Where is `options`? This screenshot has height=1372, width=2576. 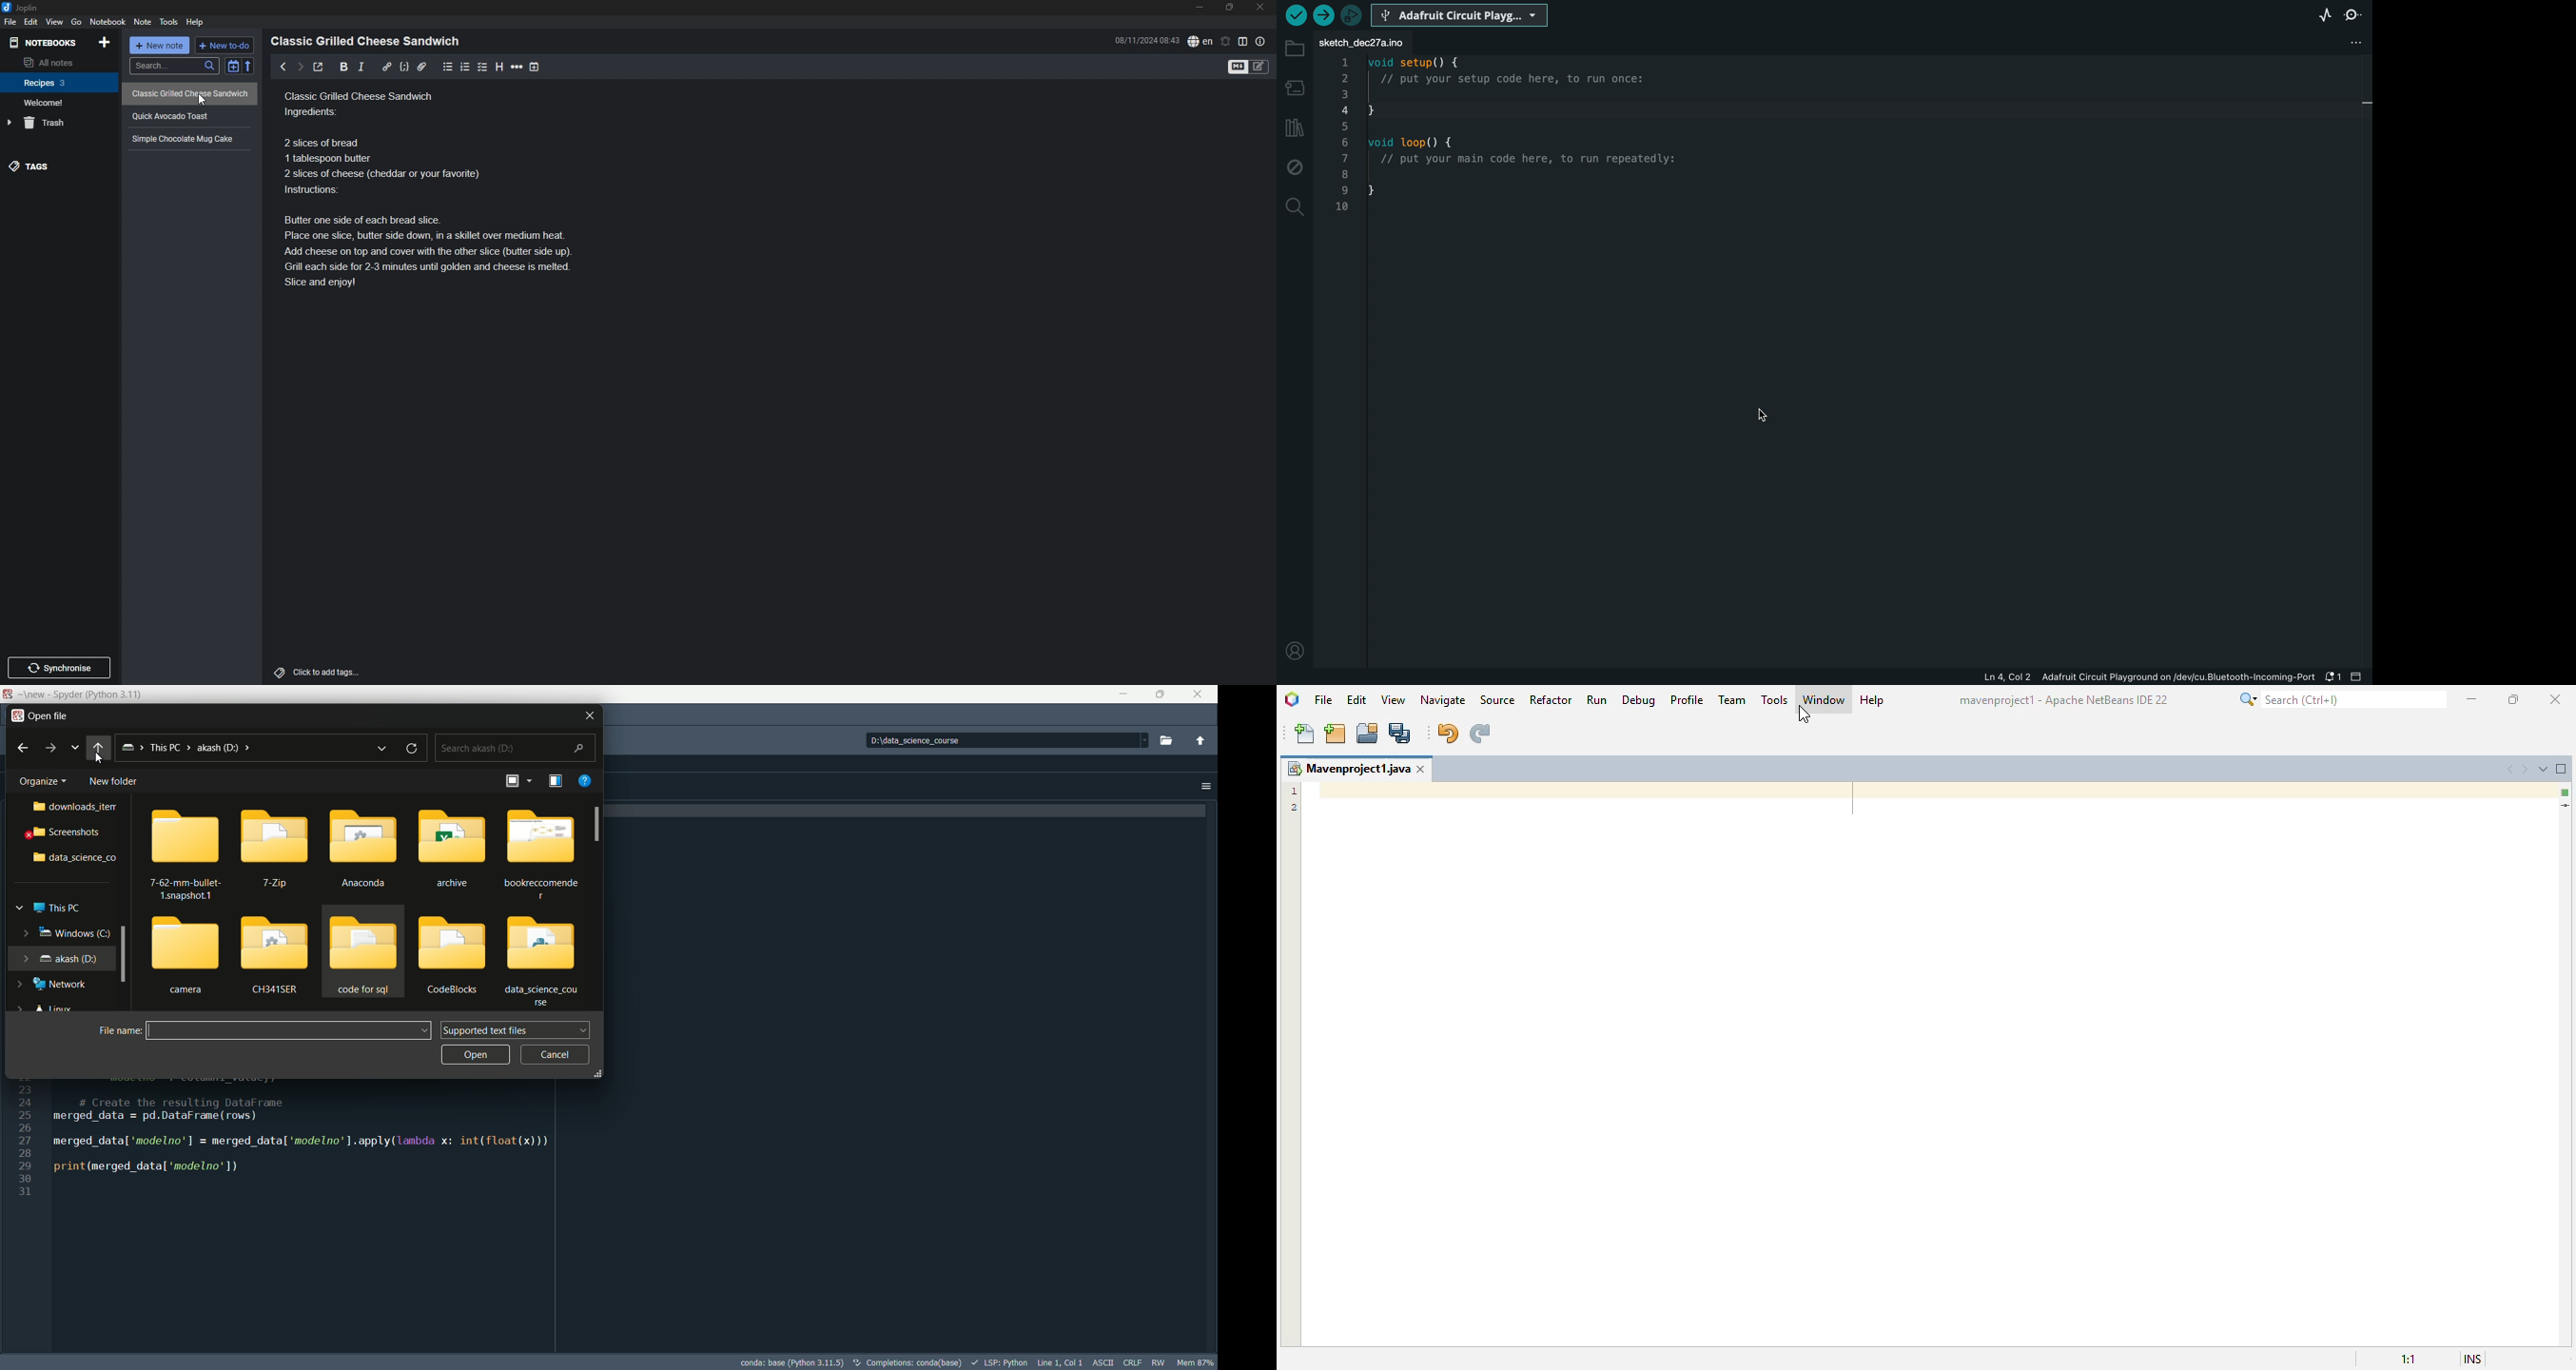 options is located at coordinates (1201, 786).